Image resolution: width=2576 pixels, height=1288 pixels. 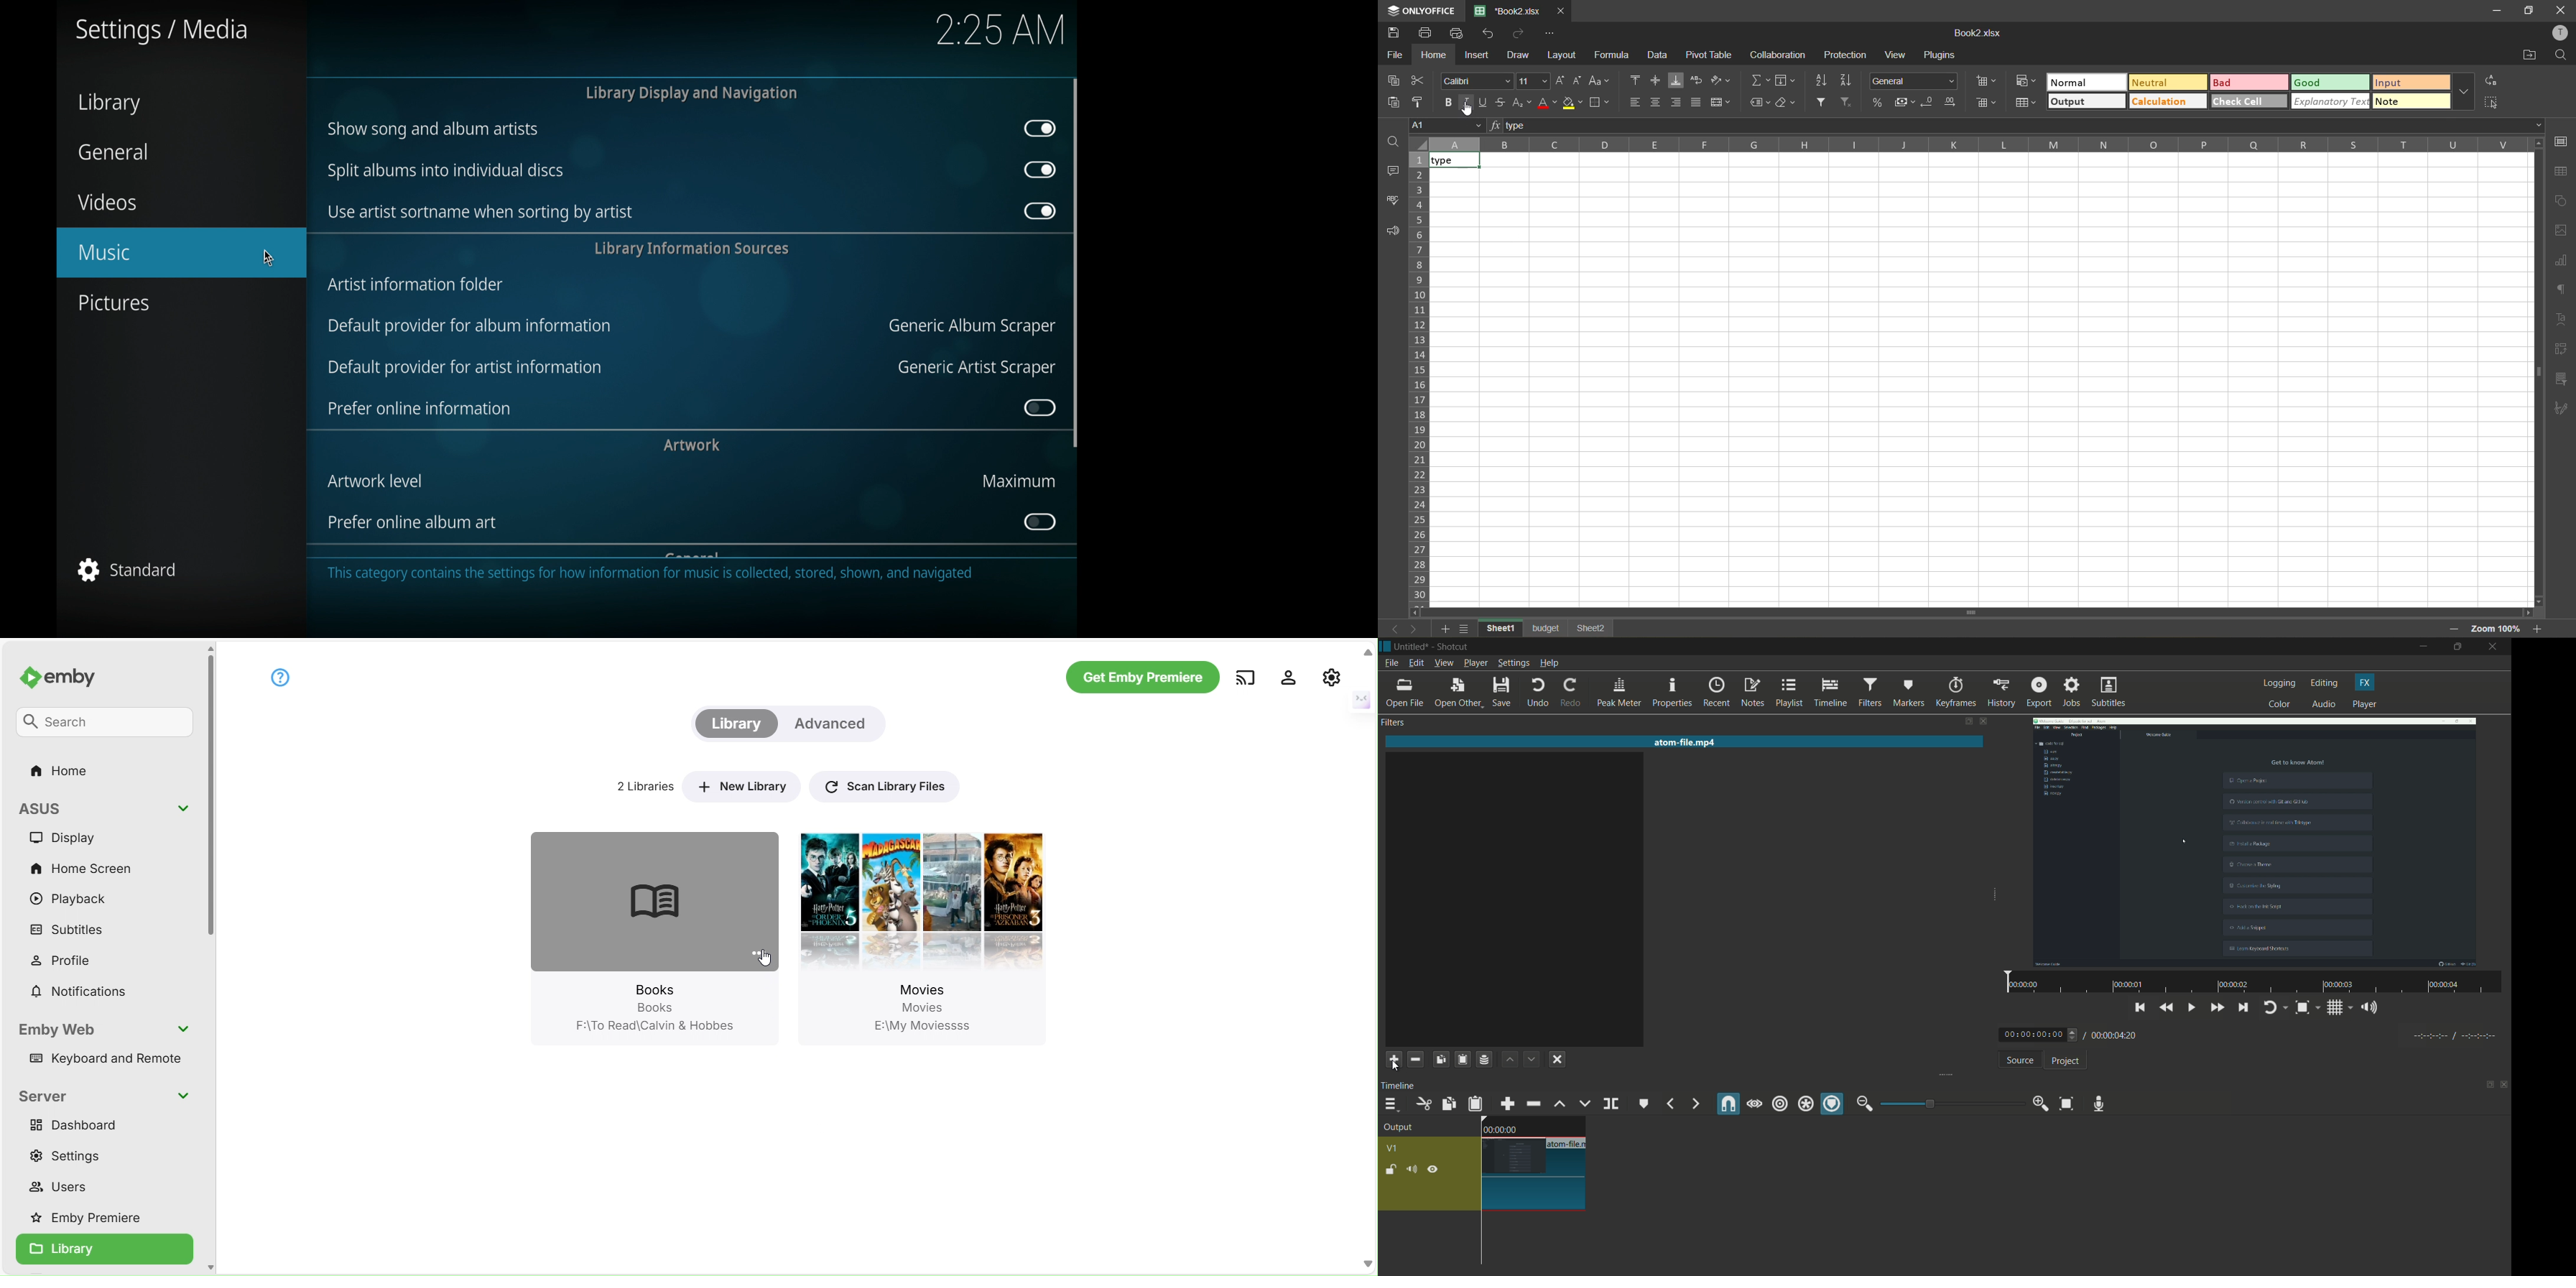 I want to click on 2.25 AM, so click(x=1004, y=33).